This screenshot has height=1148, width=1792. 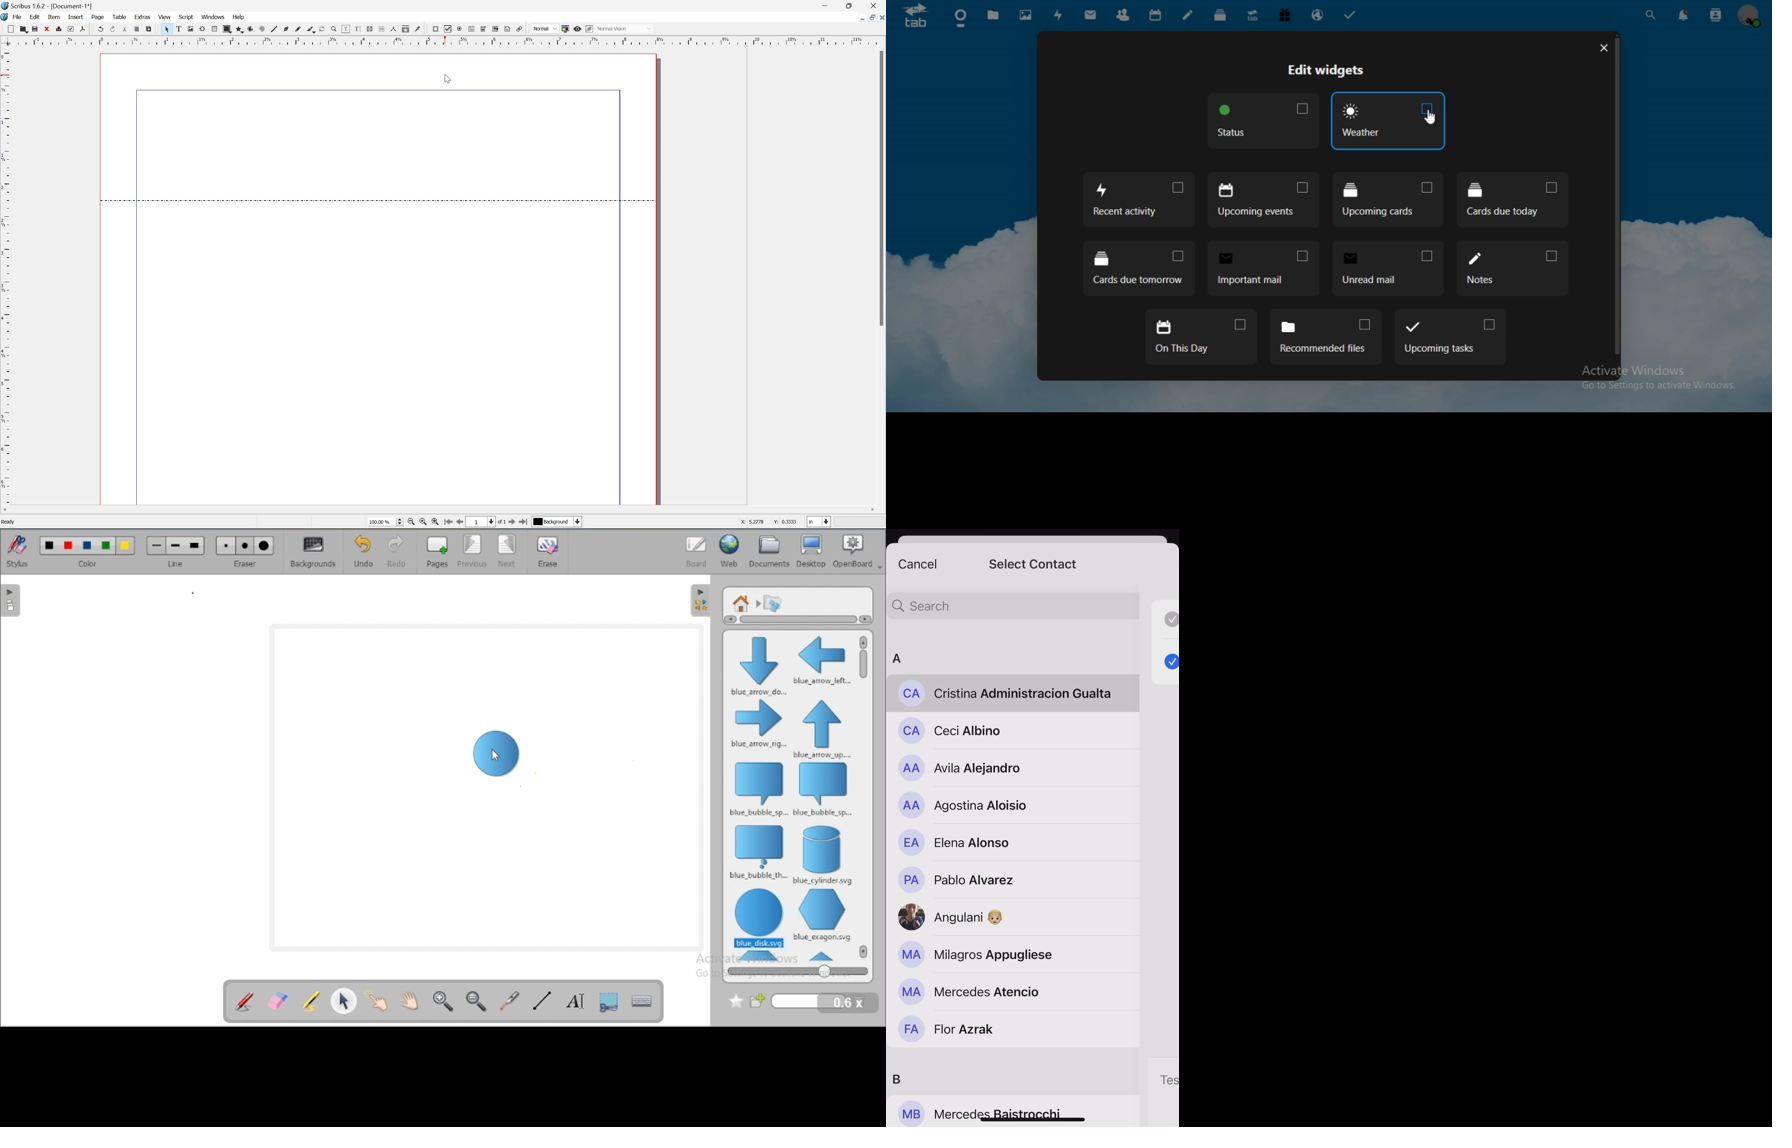 I want to click on go to first page, so click(x=511, y=524).